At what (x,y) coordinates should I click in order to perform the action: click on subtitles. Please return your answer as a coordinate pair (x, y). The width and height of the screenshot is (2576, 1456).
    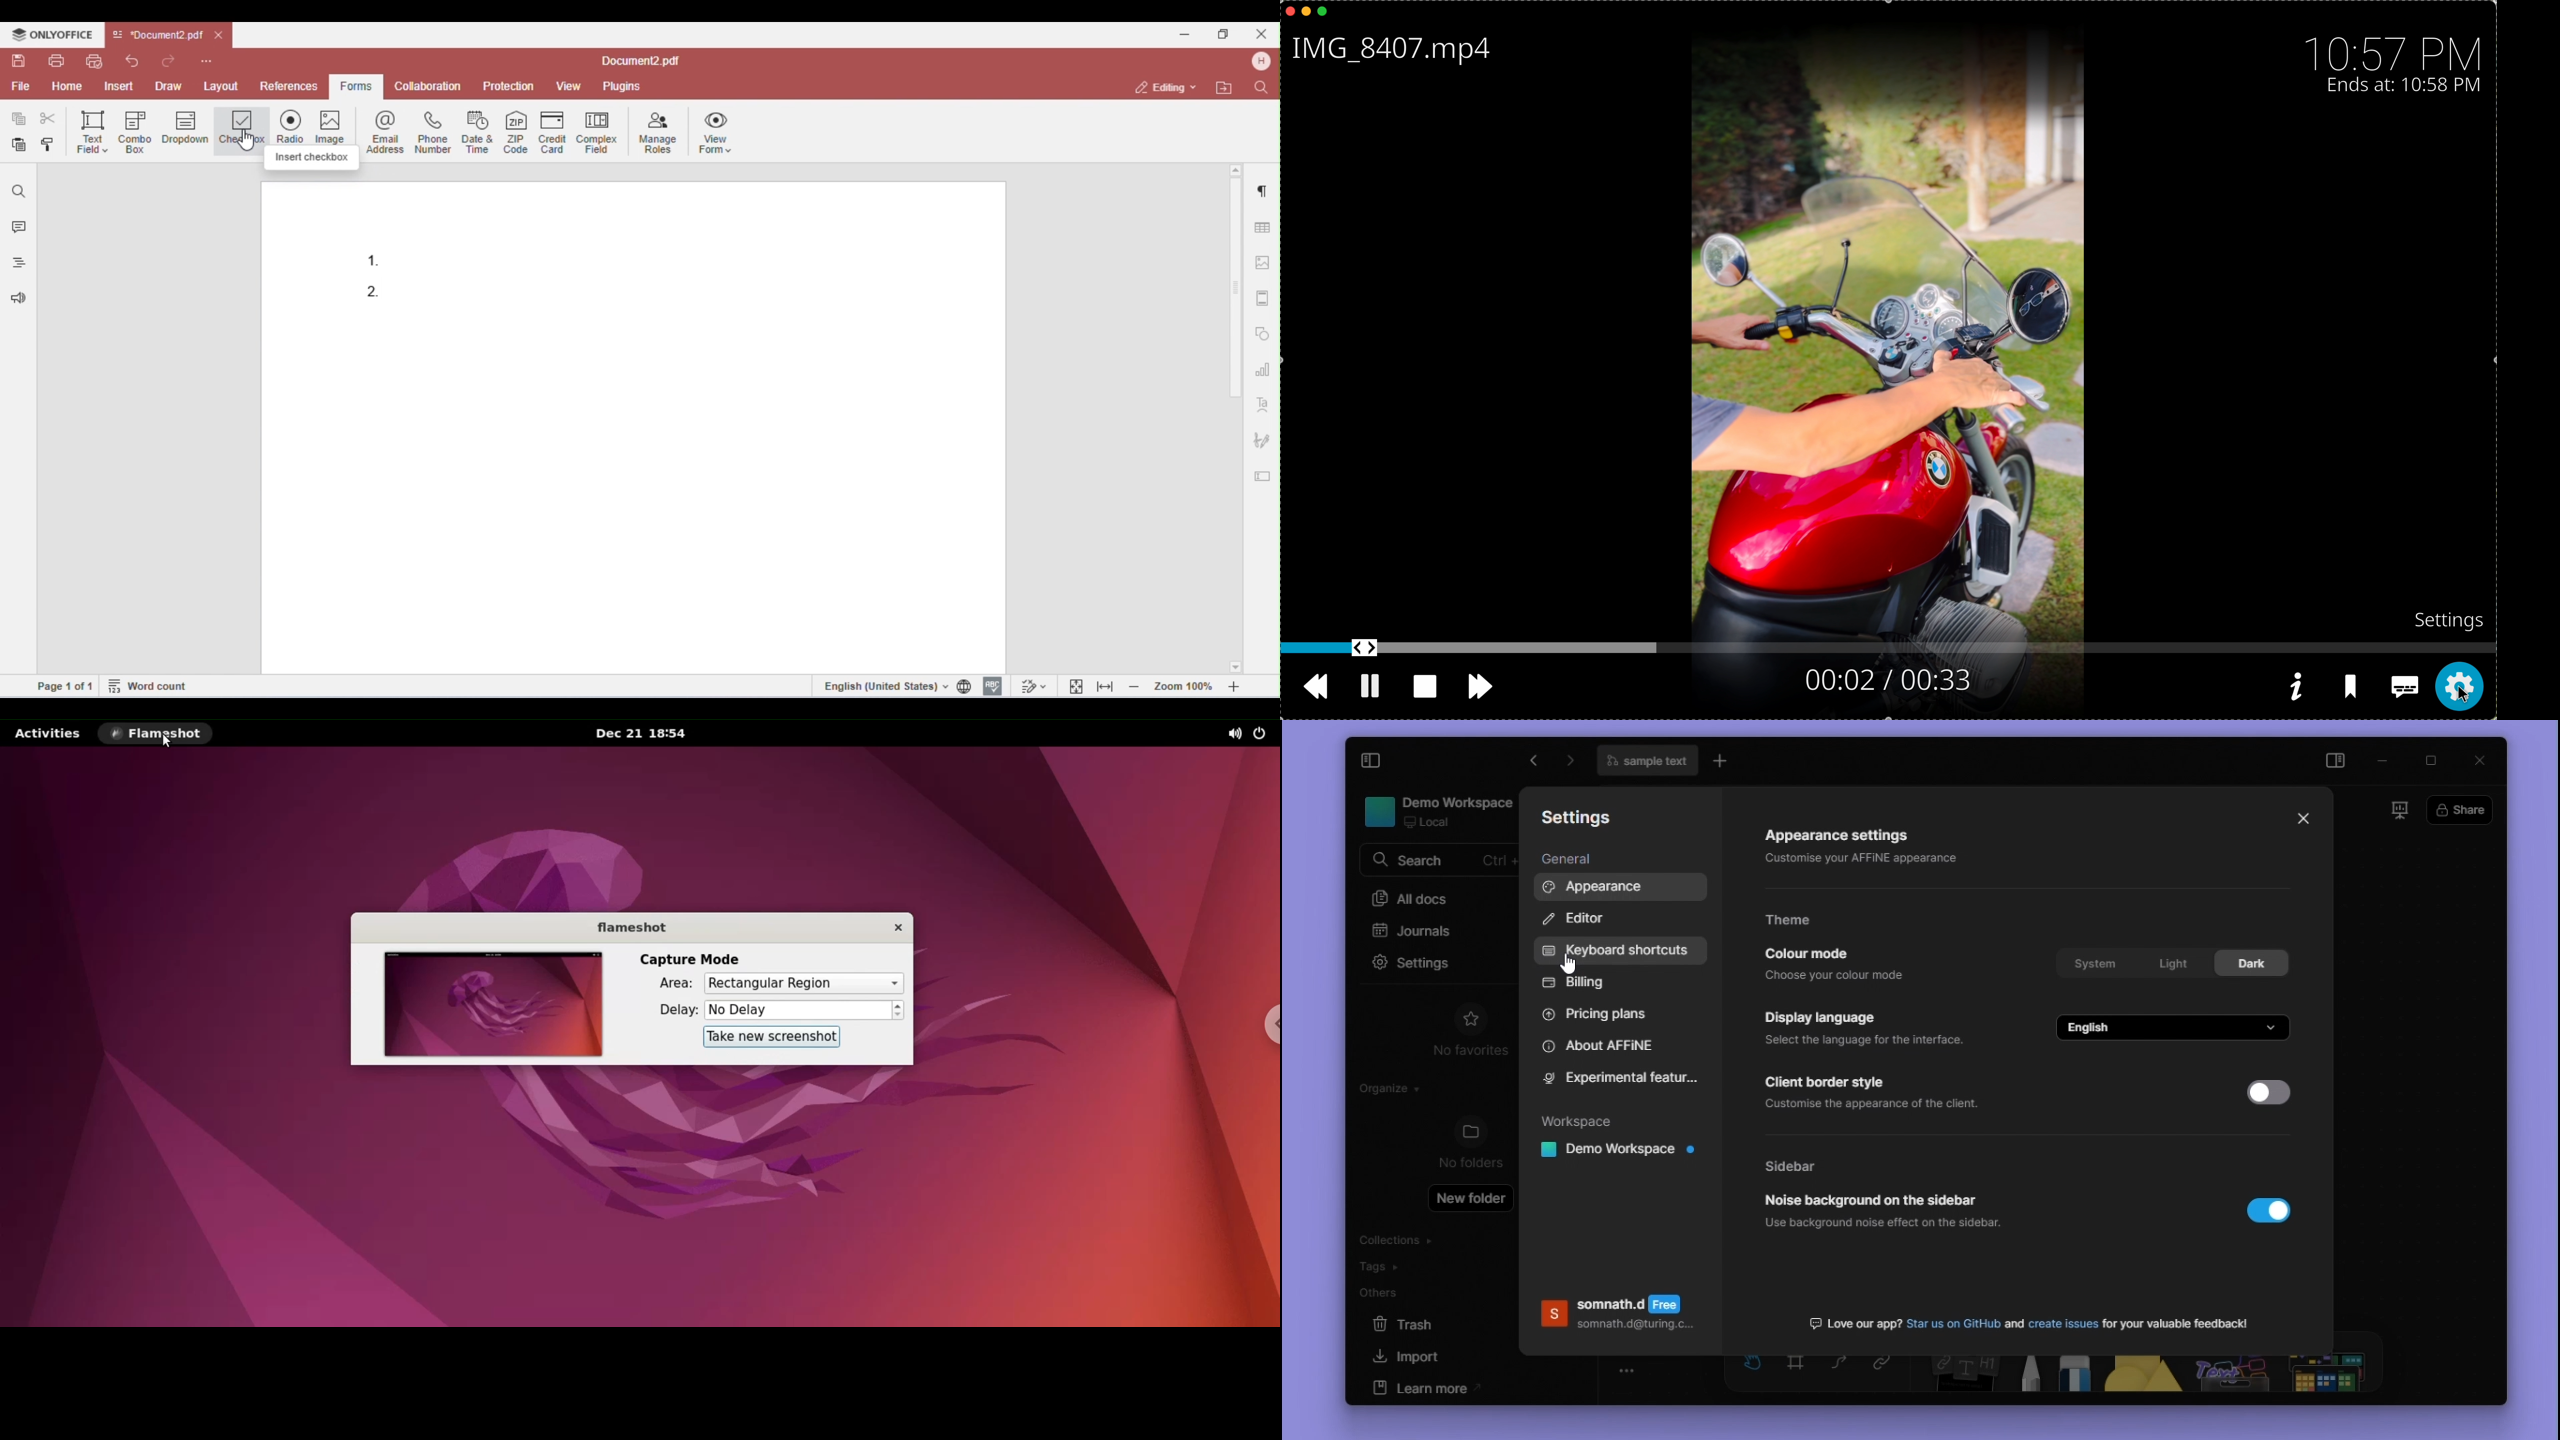
    Looking at the image, I should click on (2404, 689).